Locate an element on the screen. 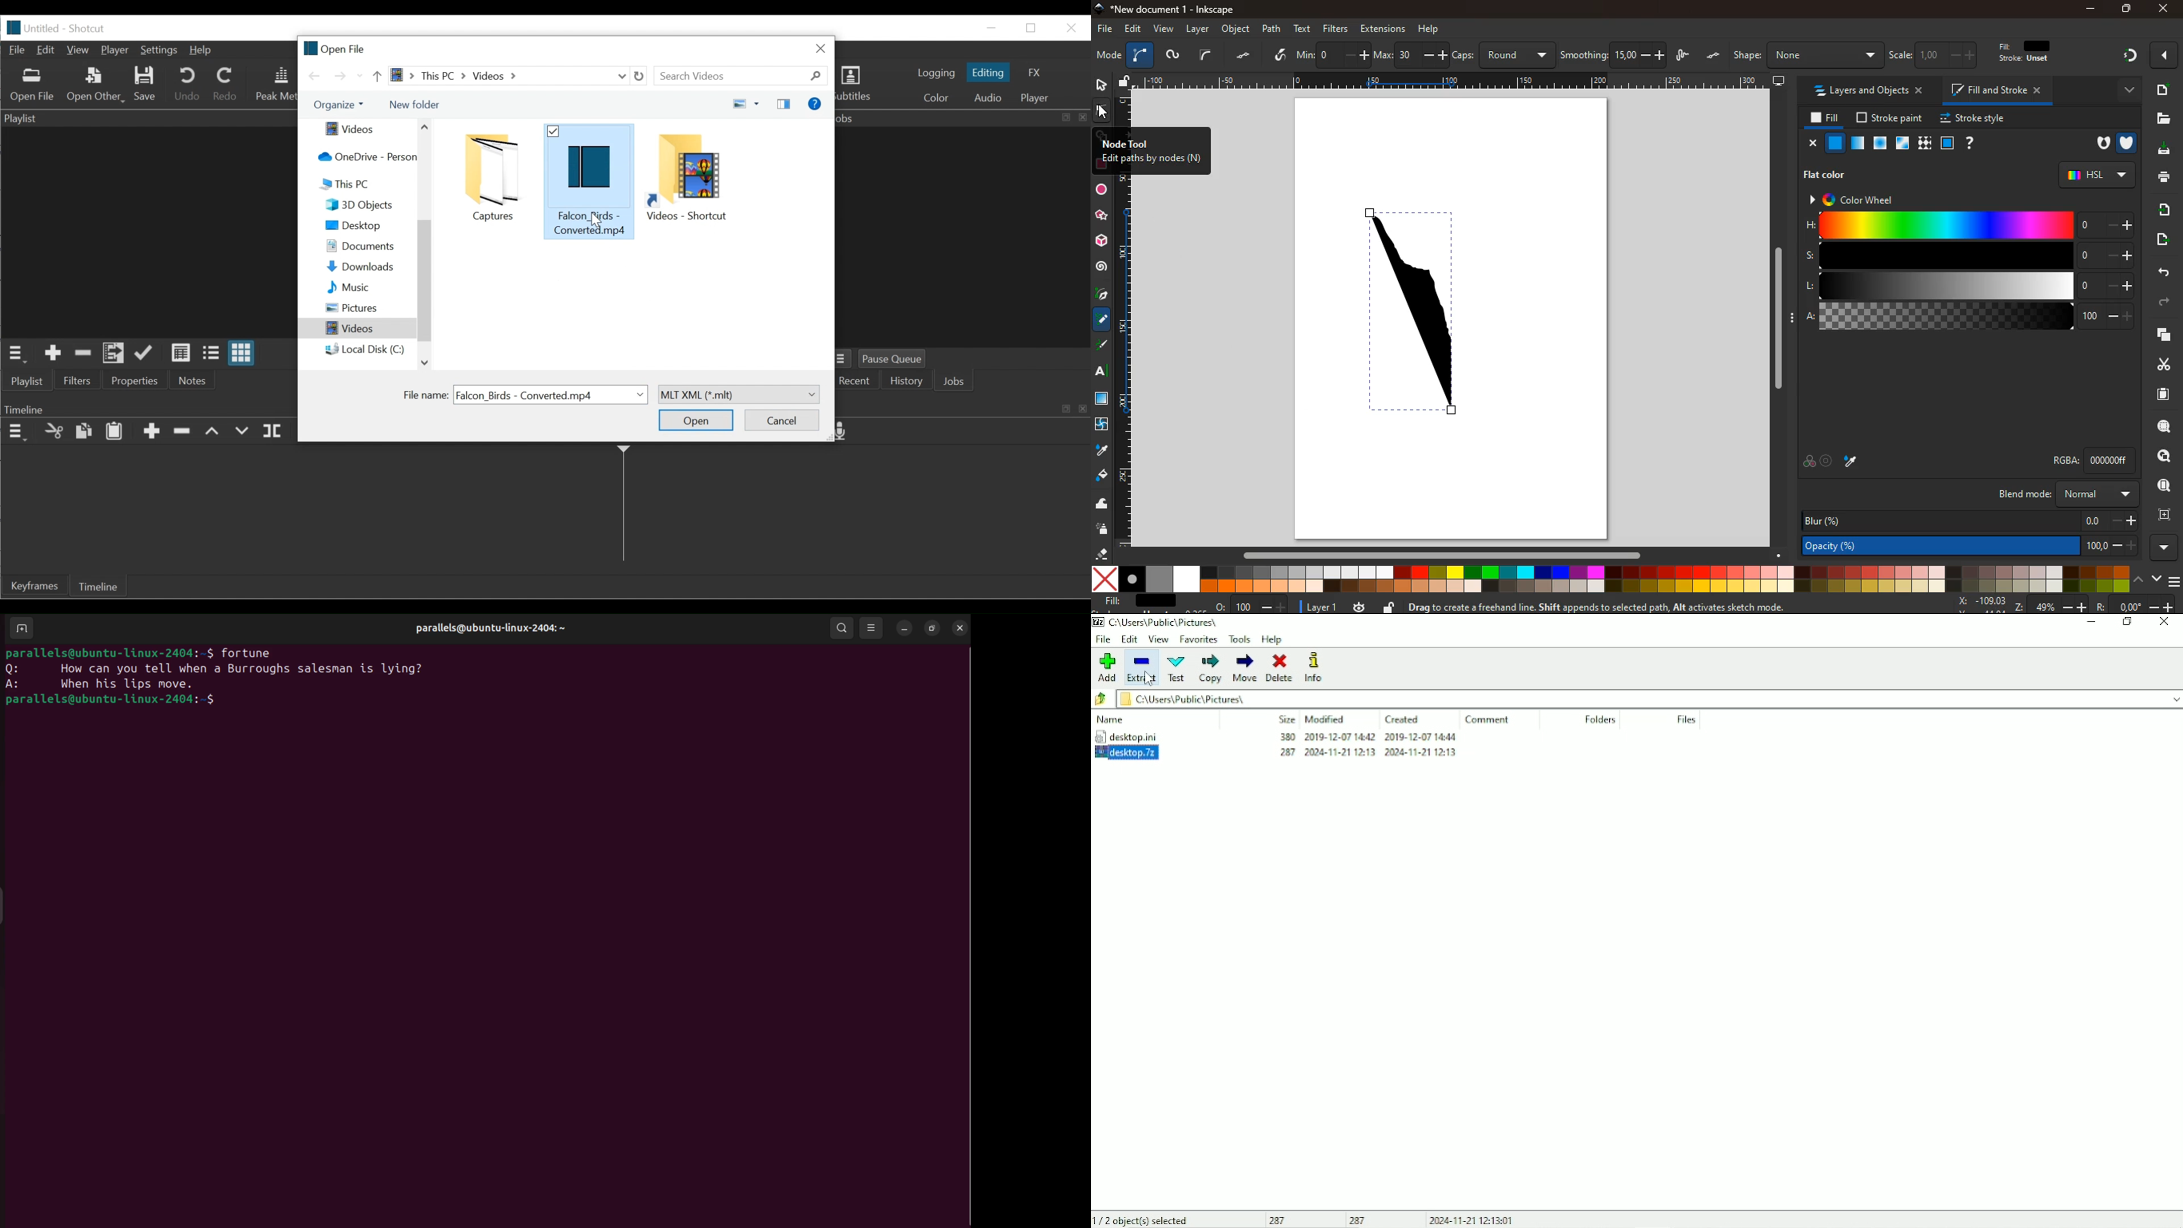  OneDrive is located at coordinates (363, 157).